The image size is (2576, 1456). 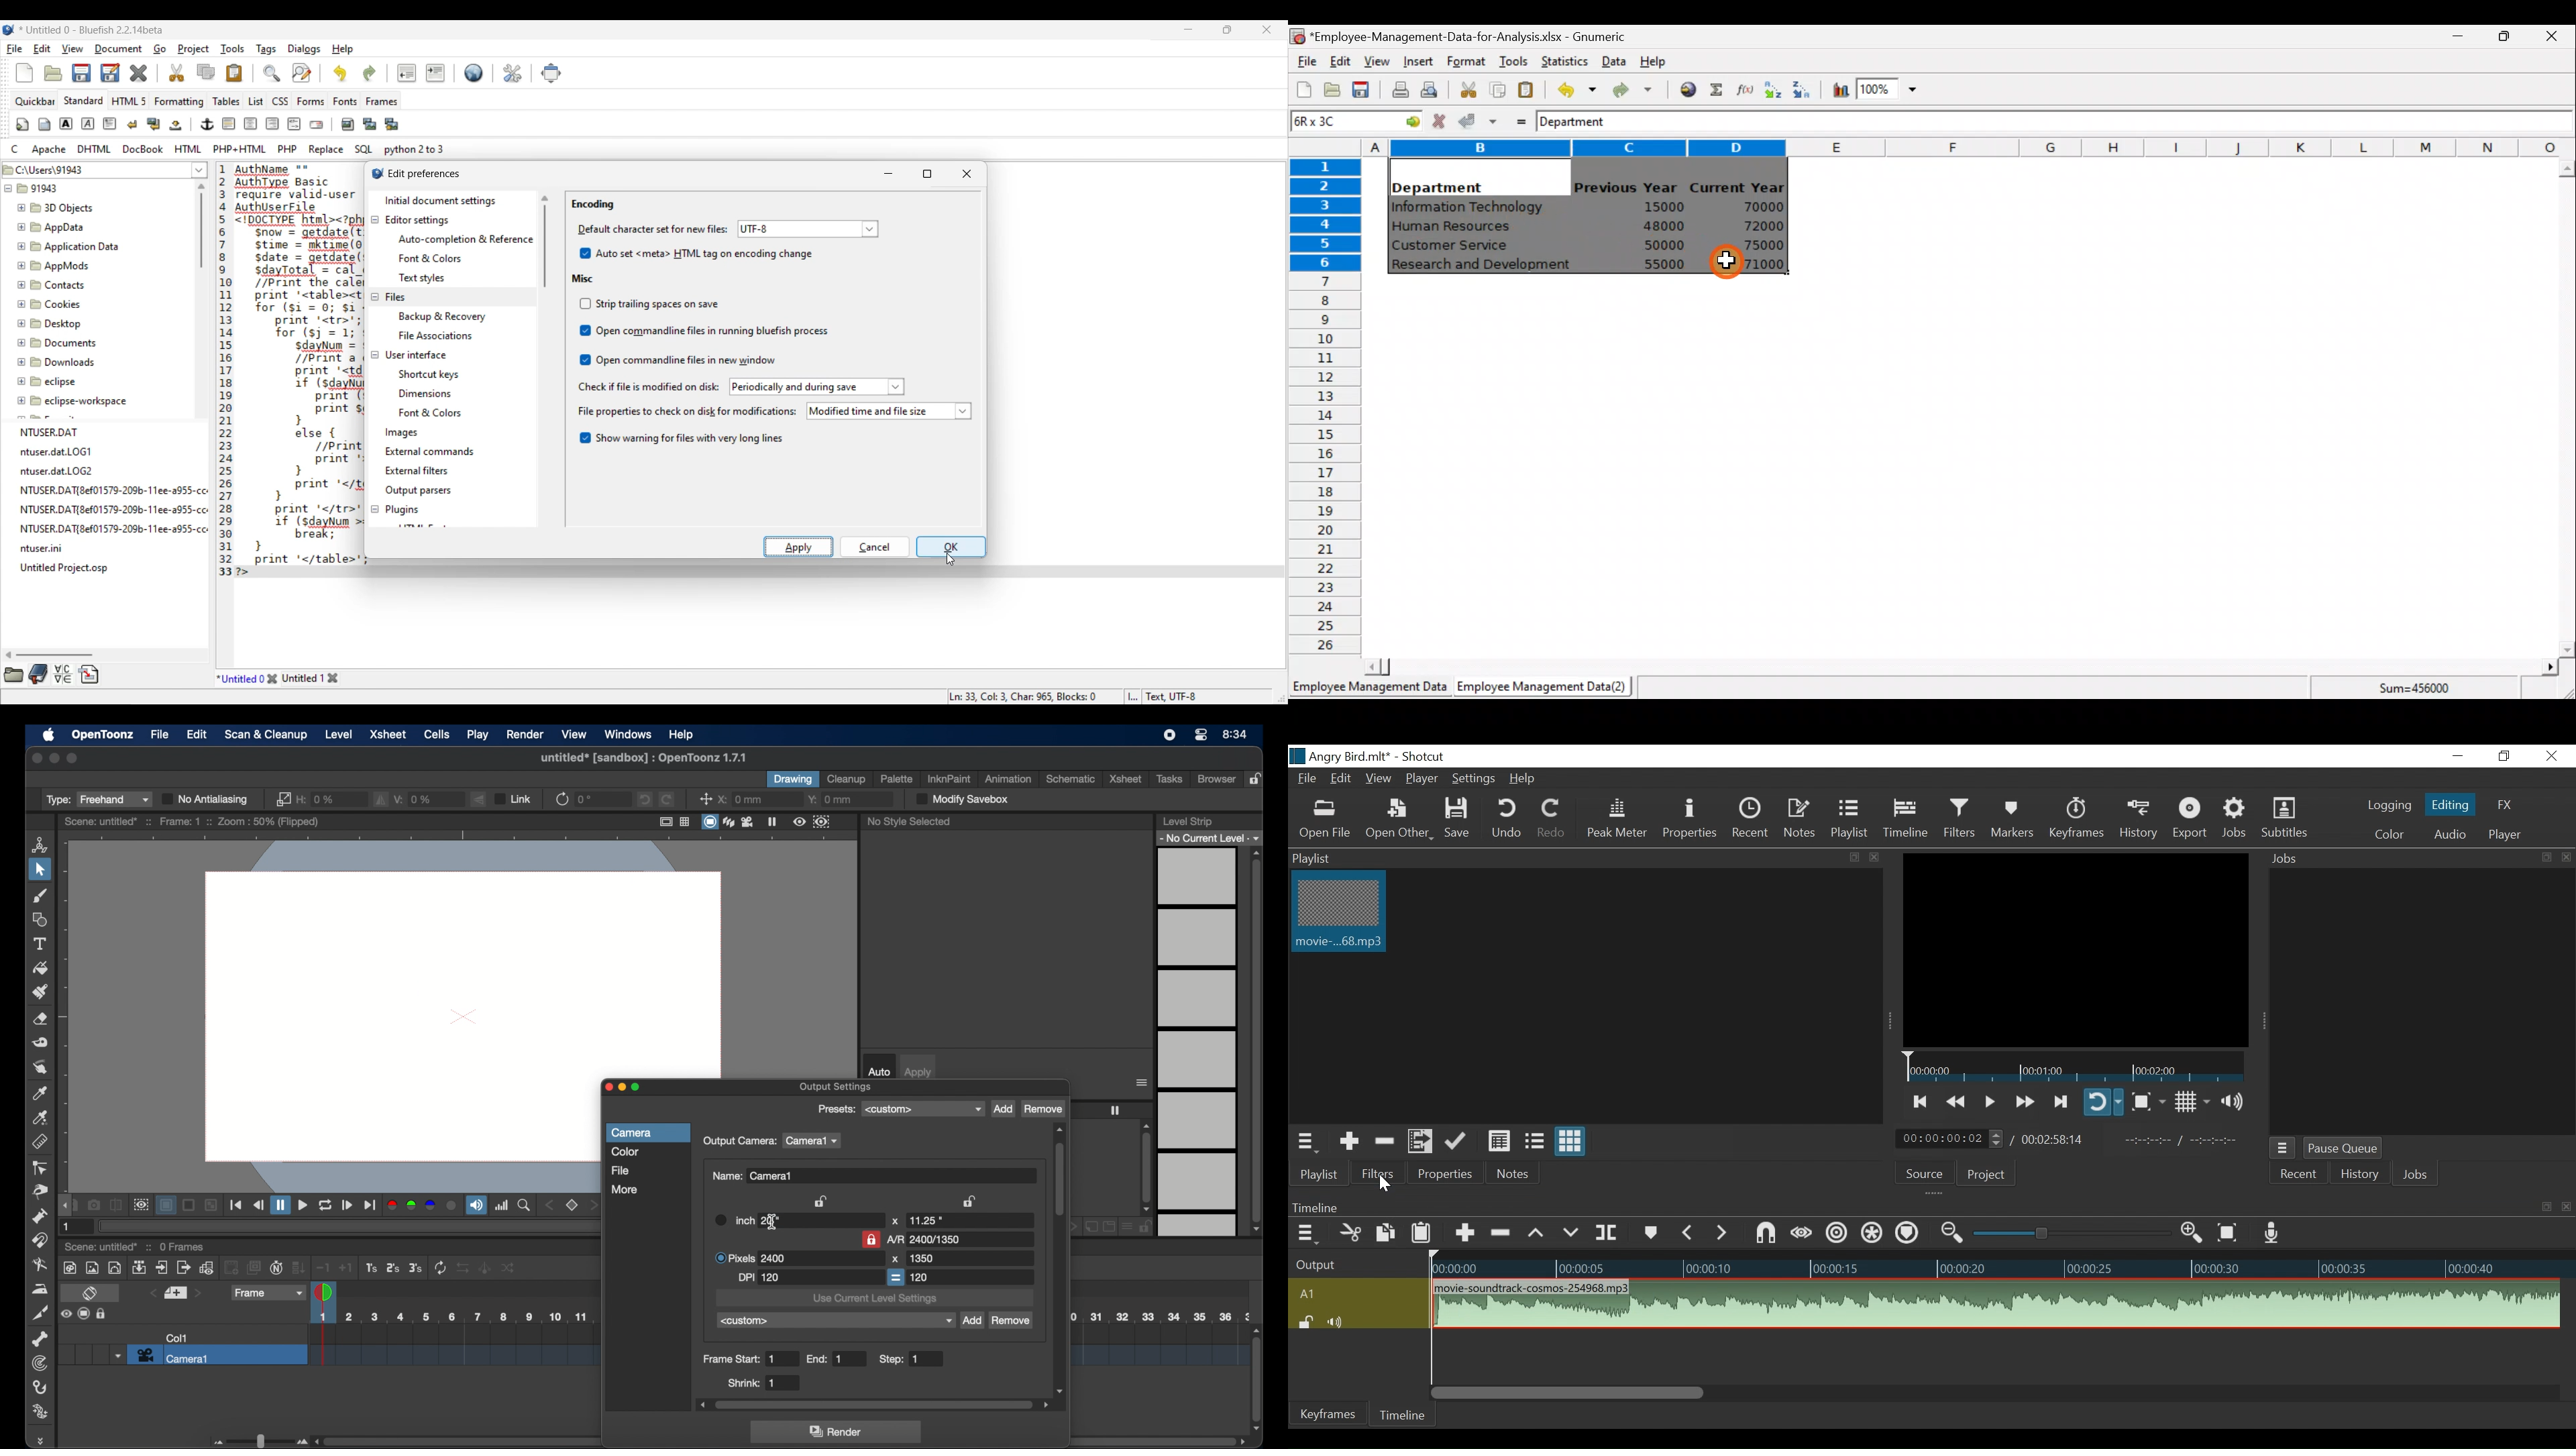 What do you see at coordinates (1341, 757) in the screenshot?
I see `File Name` at bounding box center [1341, 757].